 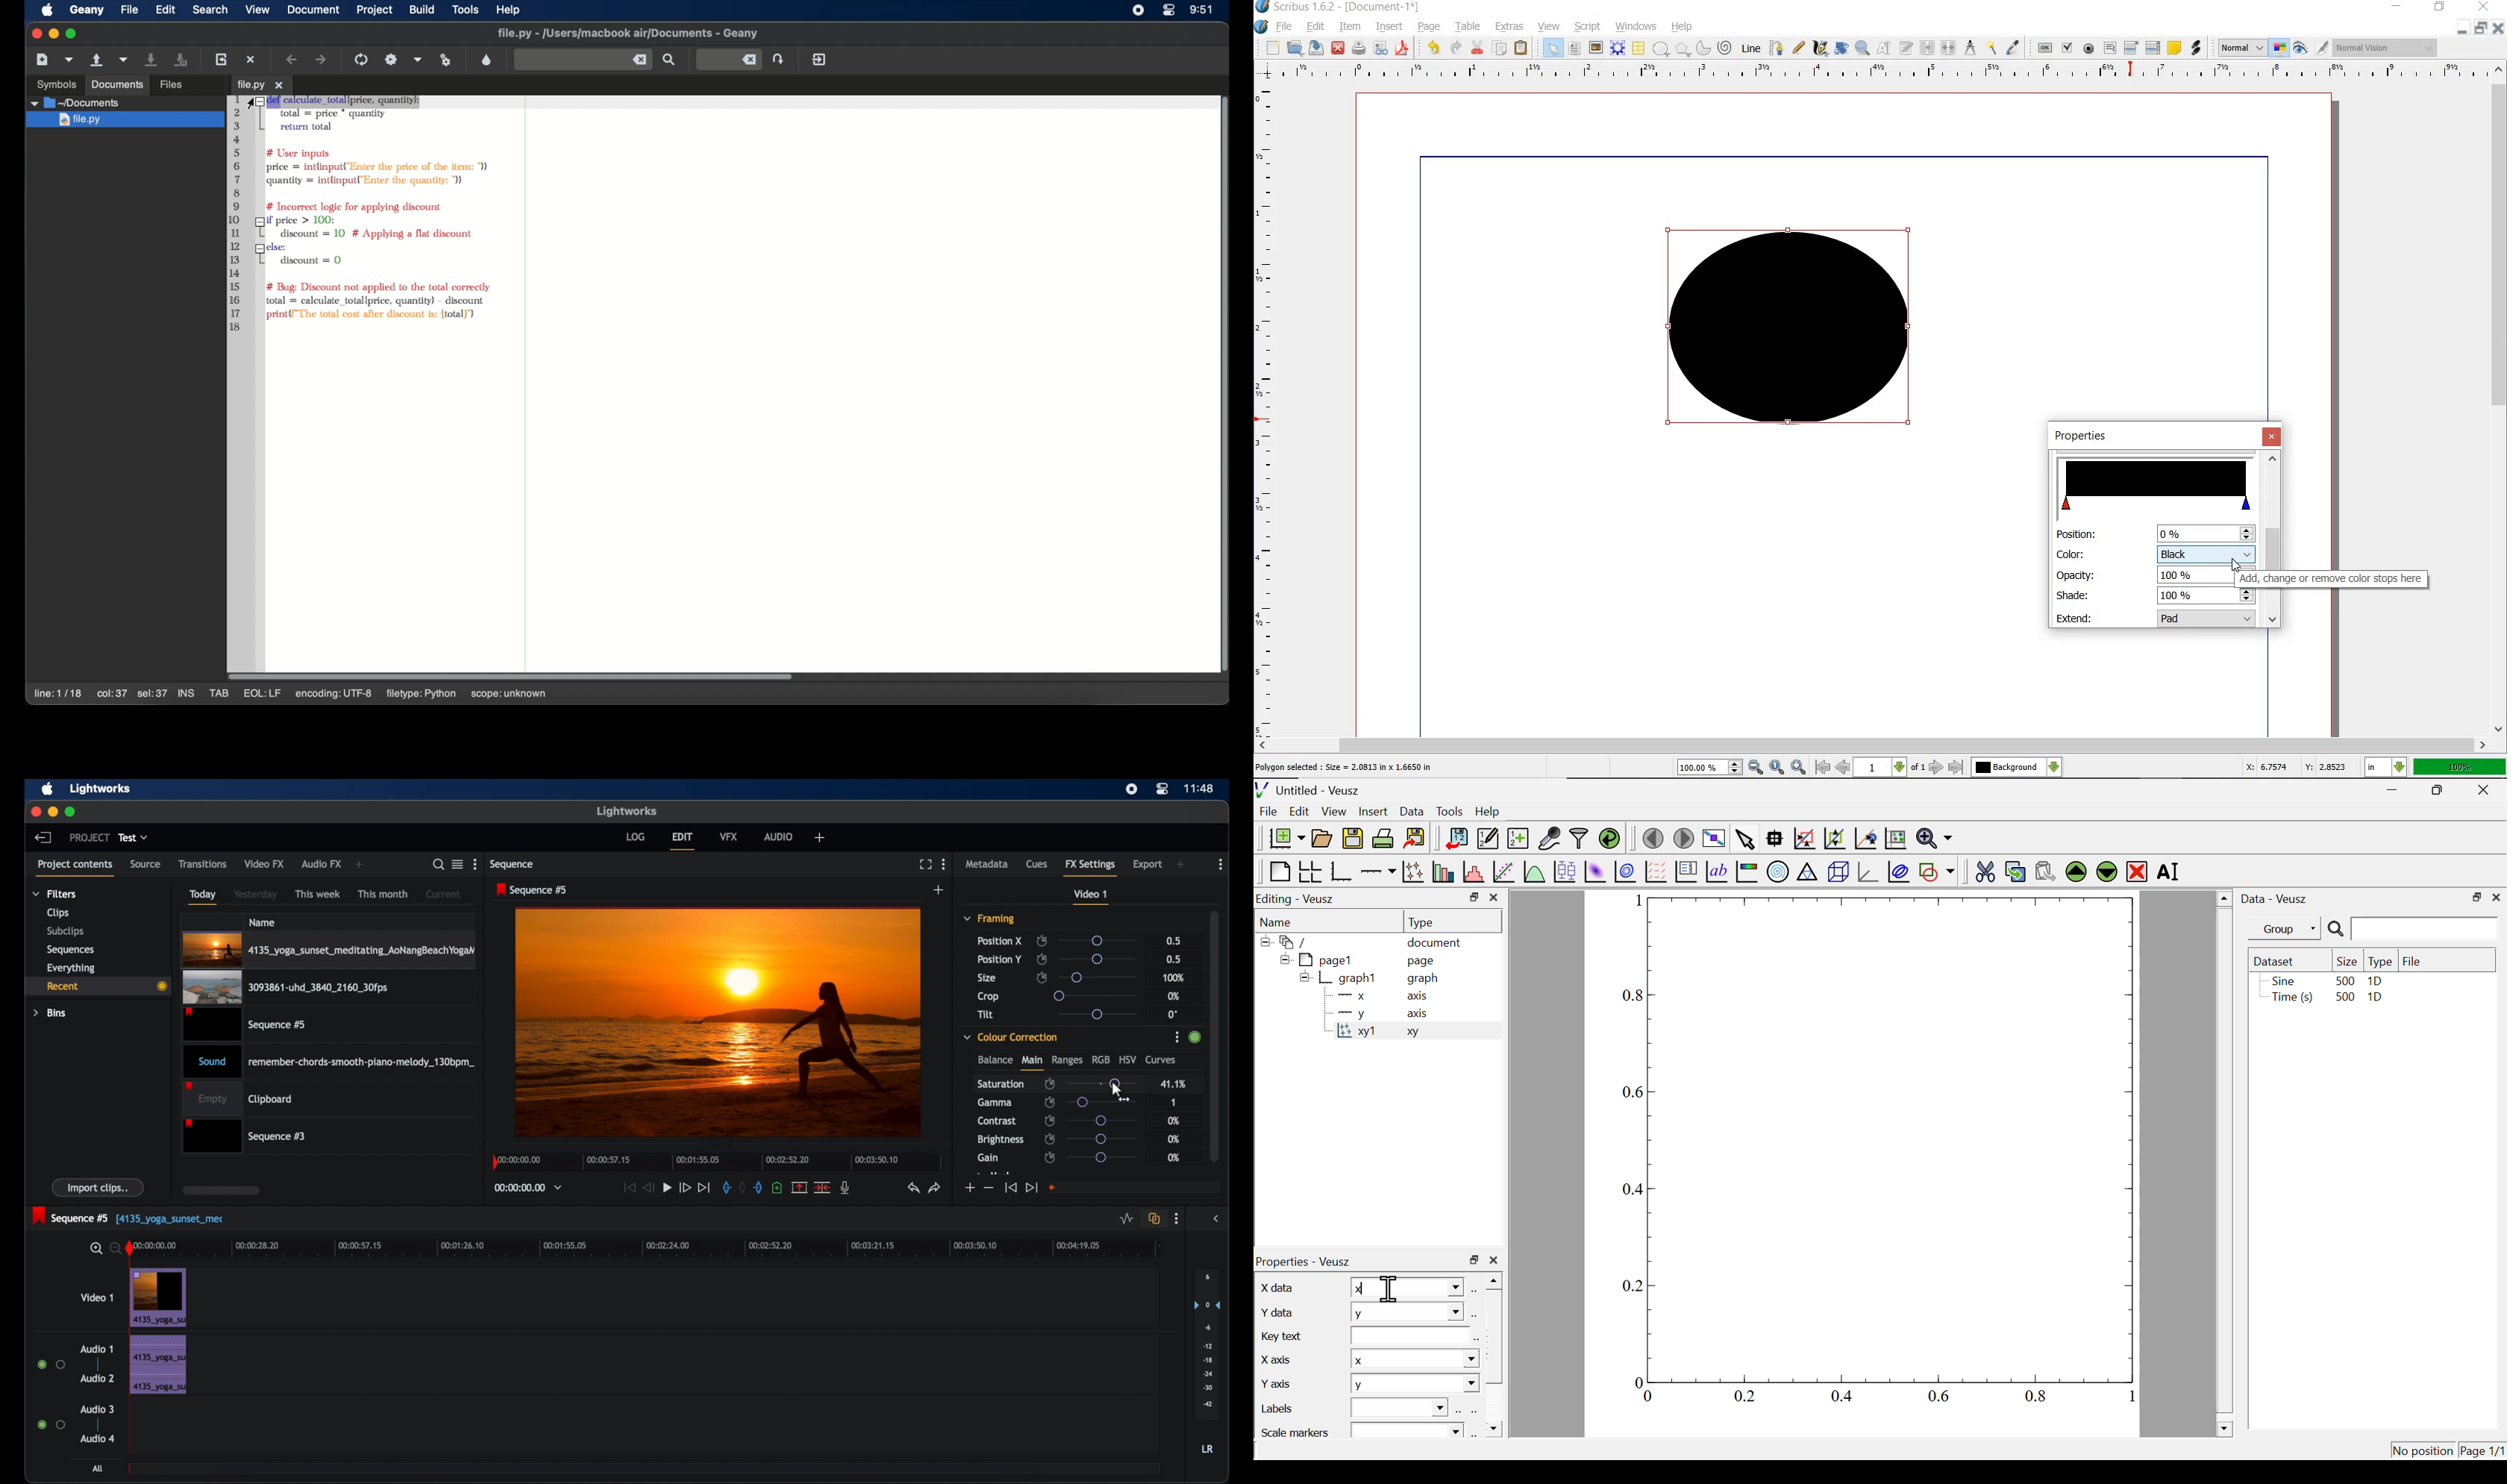 What do you see at coordinates (1173, 1102) in the screenshot?
I see `1` at bounding box center [1173, 1102].